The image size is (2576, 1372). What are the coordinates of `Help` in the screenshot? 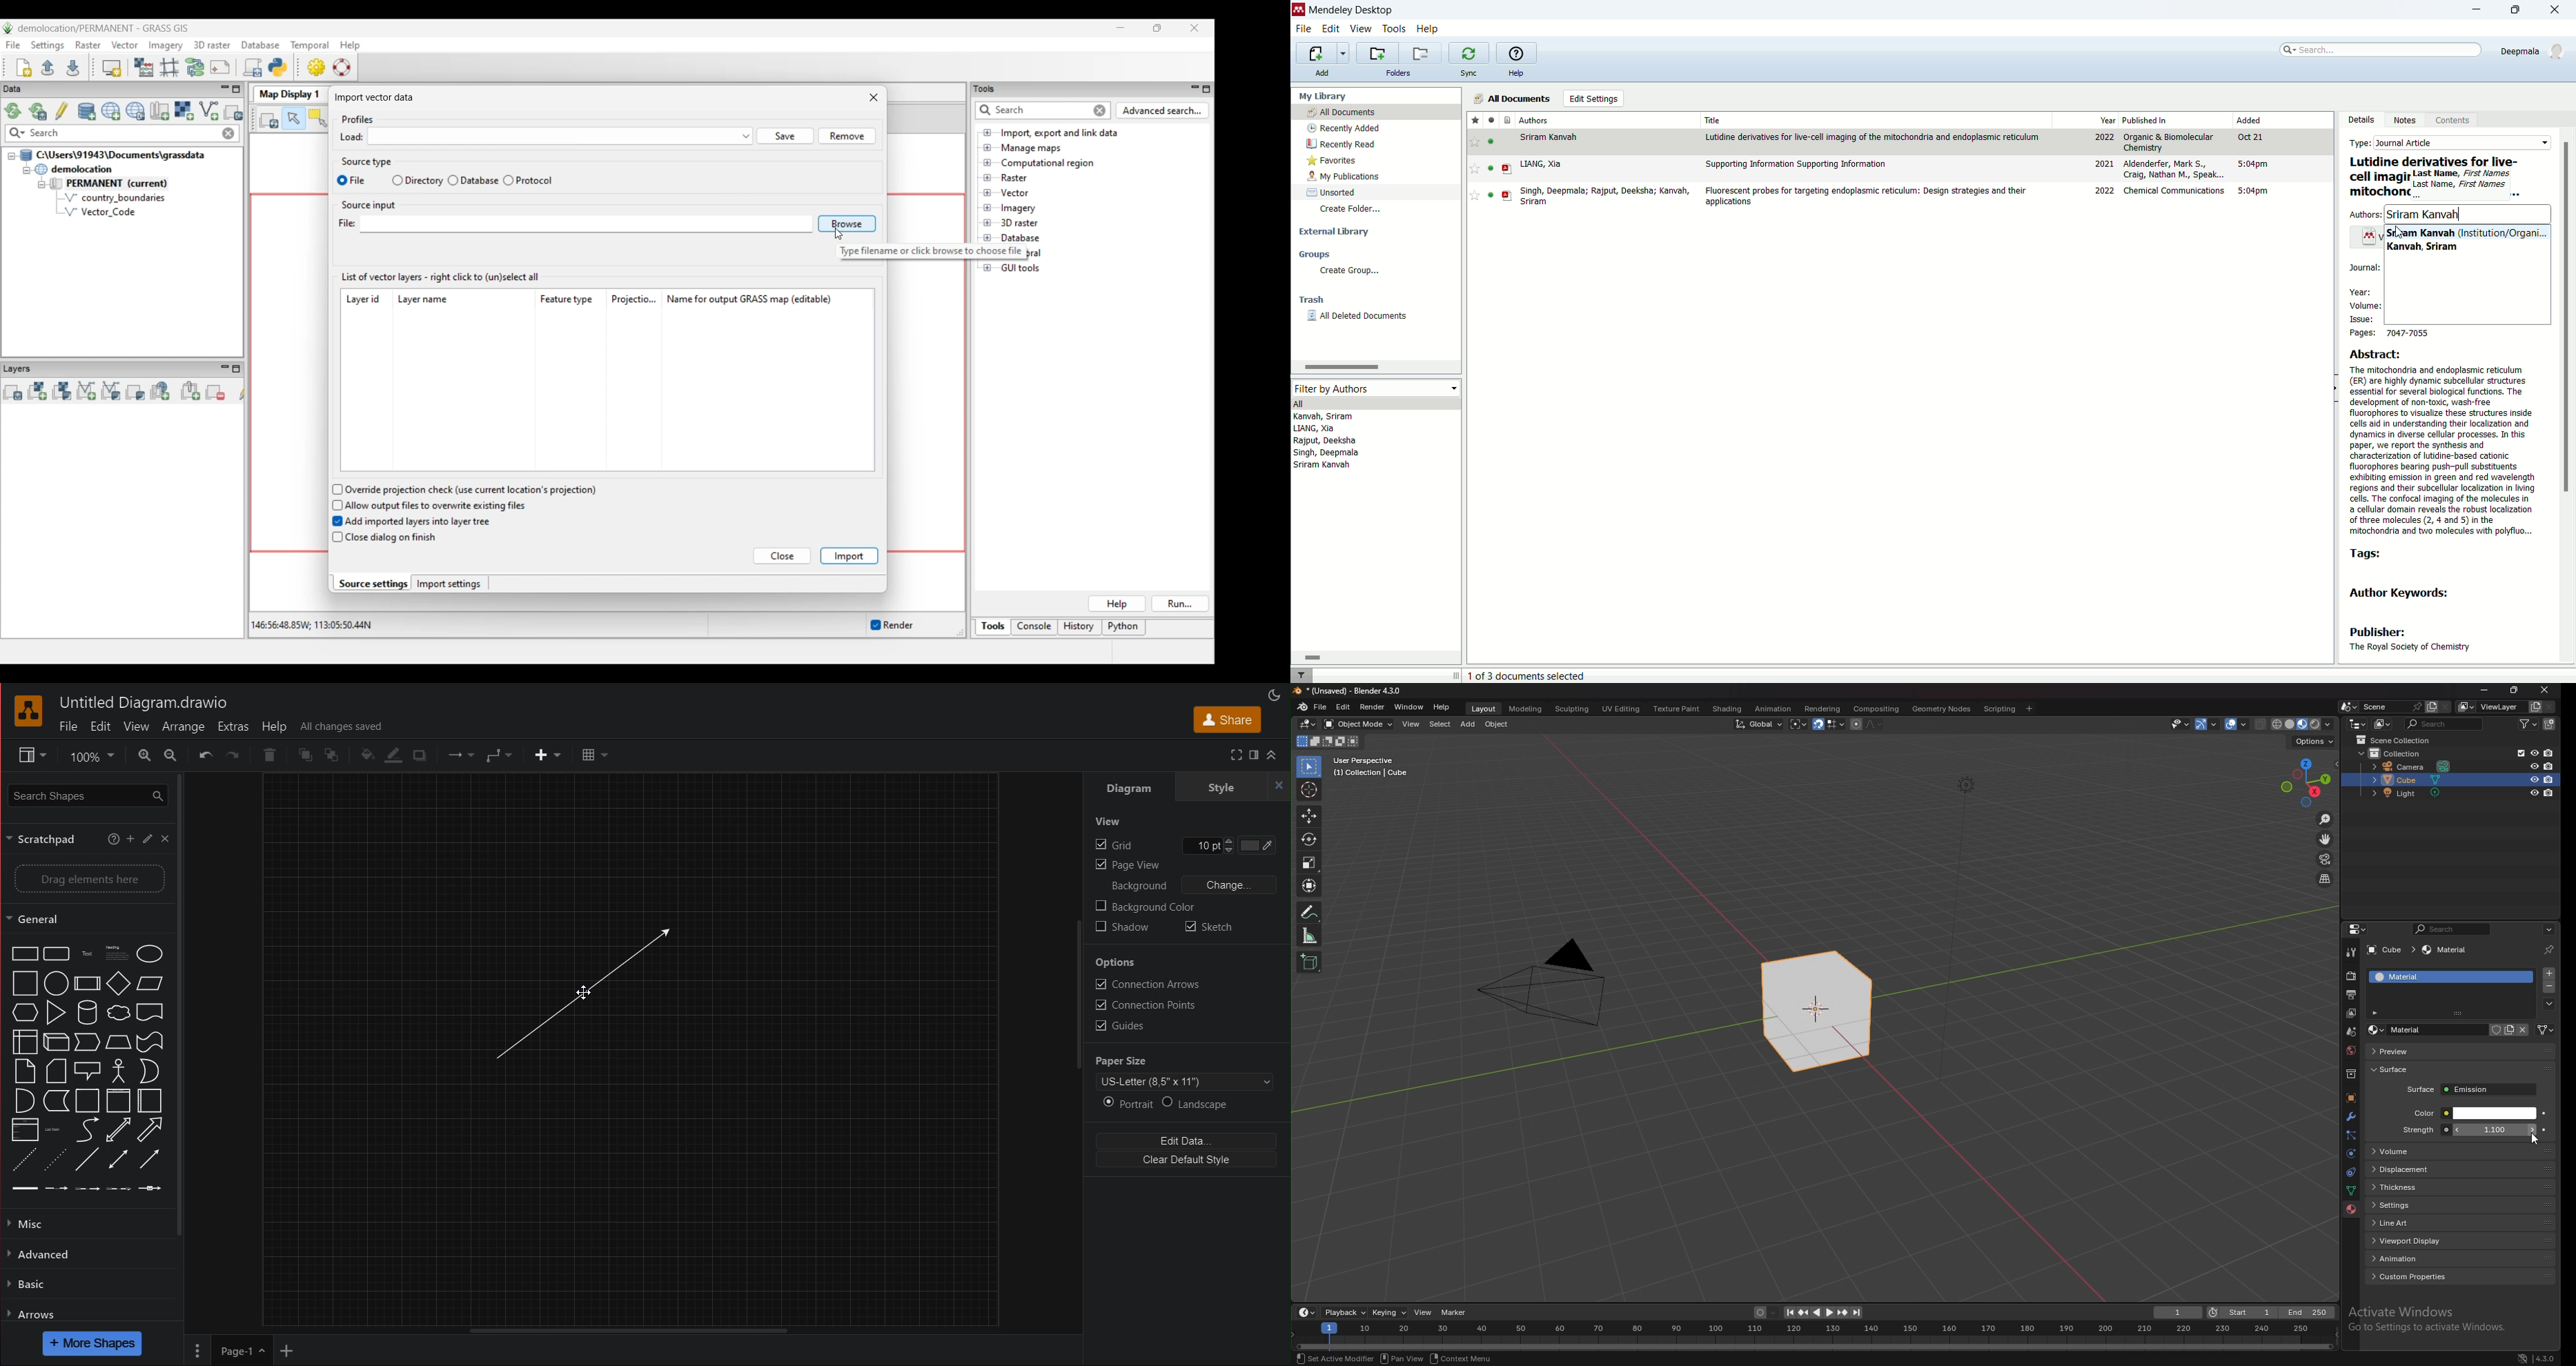 It's located at (277, 726).